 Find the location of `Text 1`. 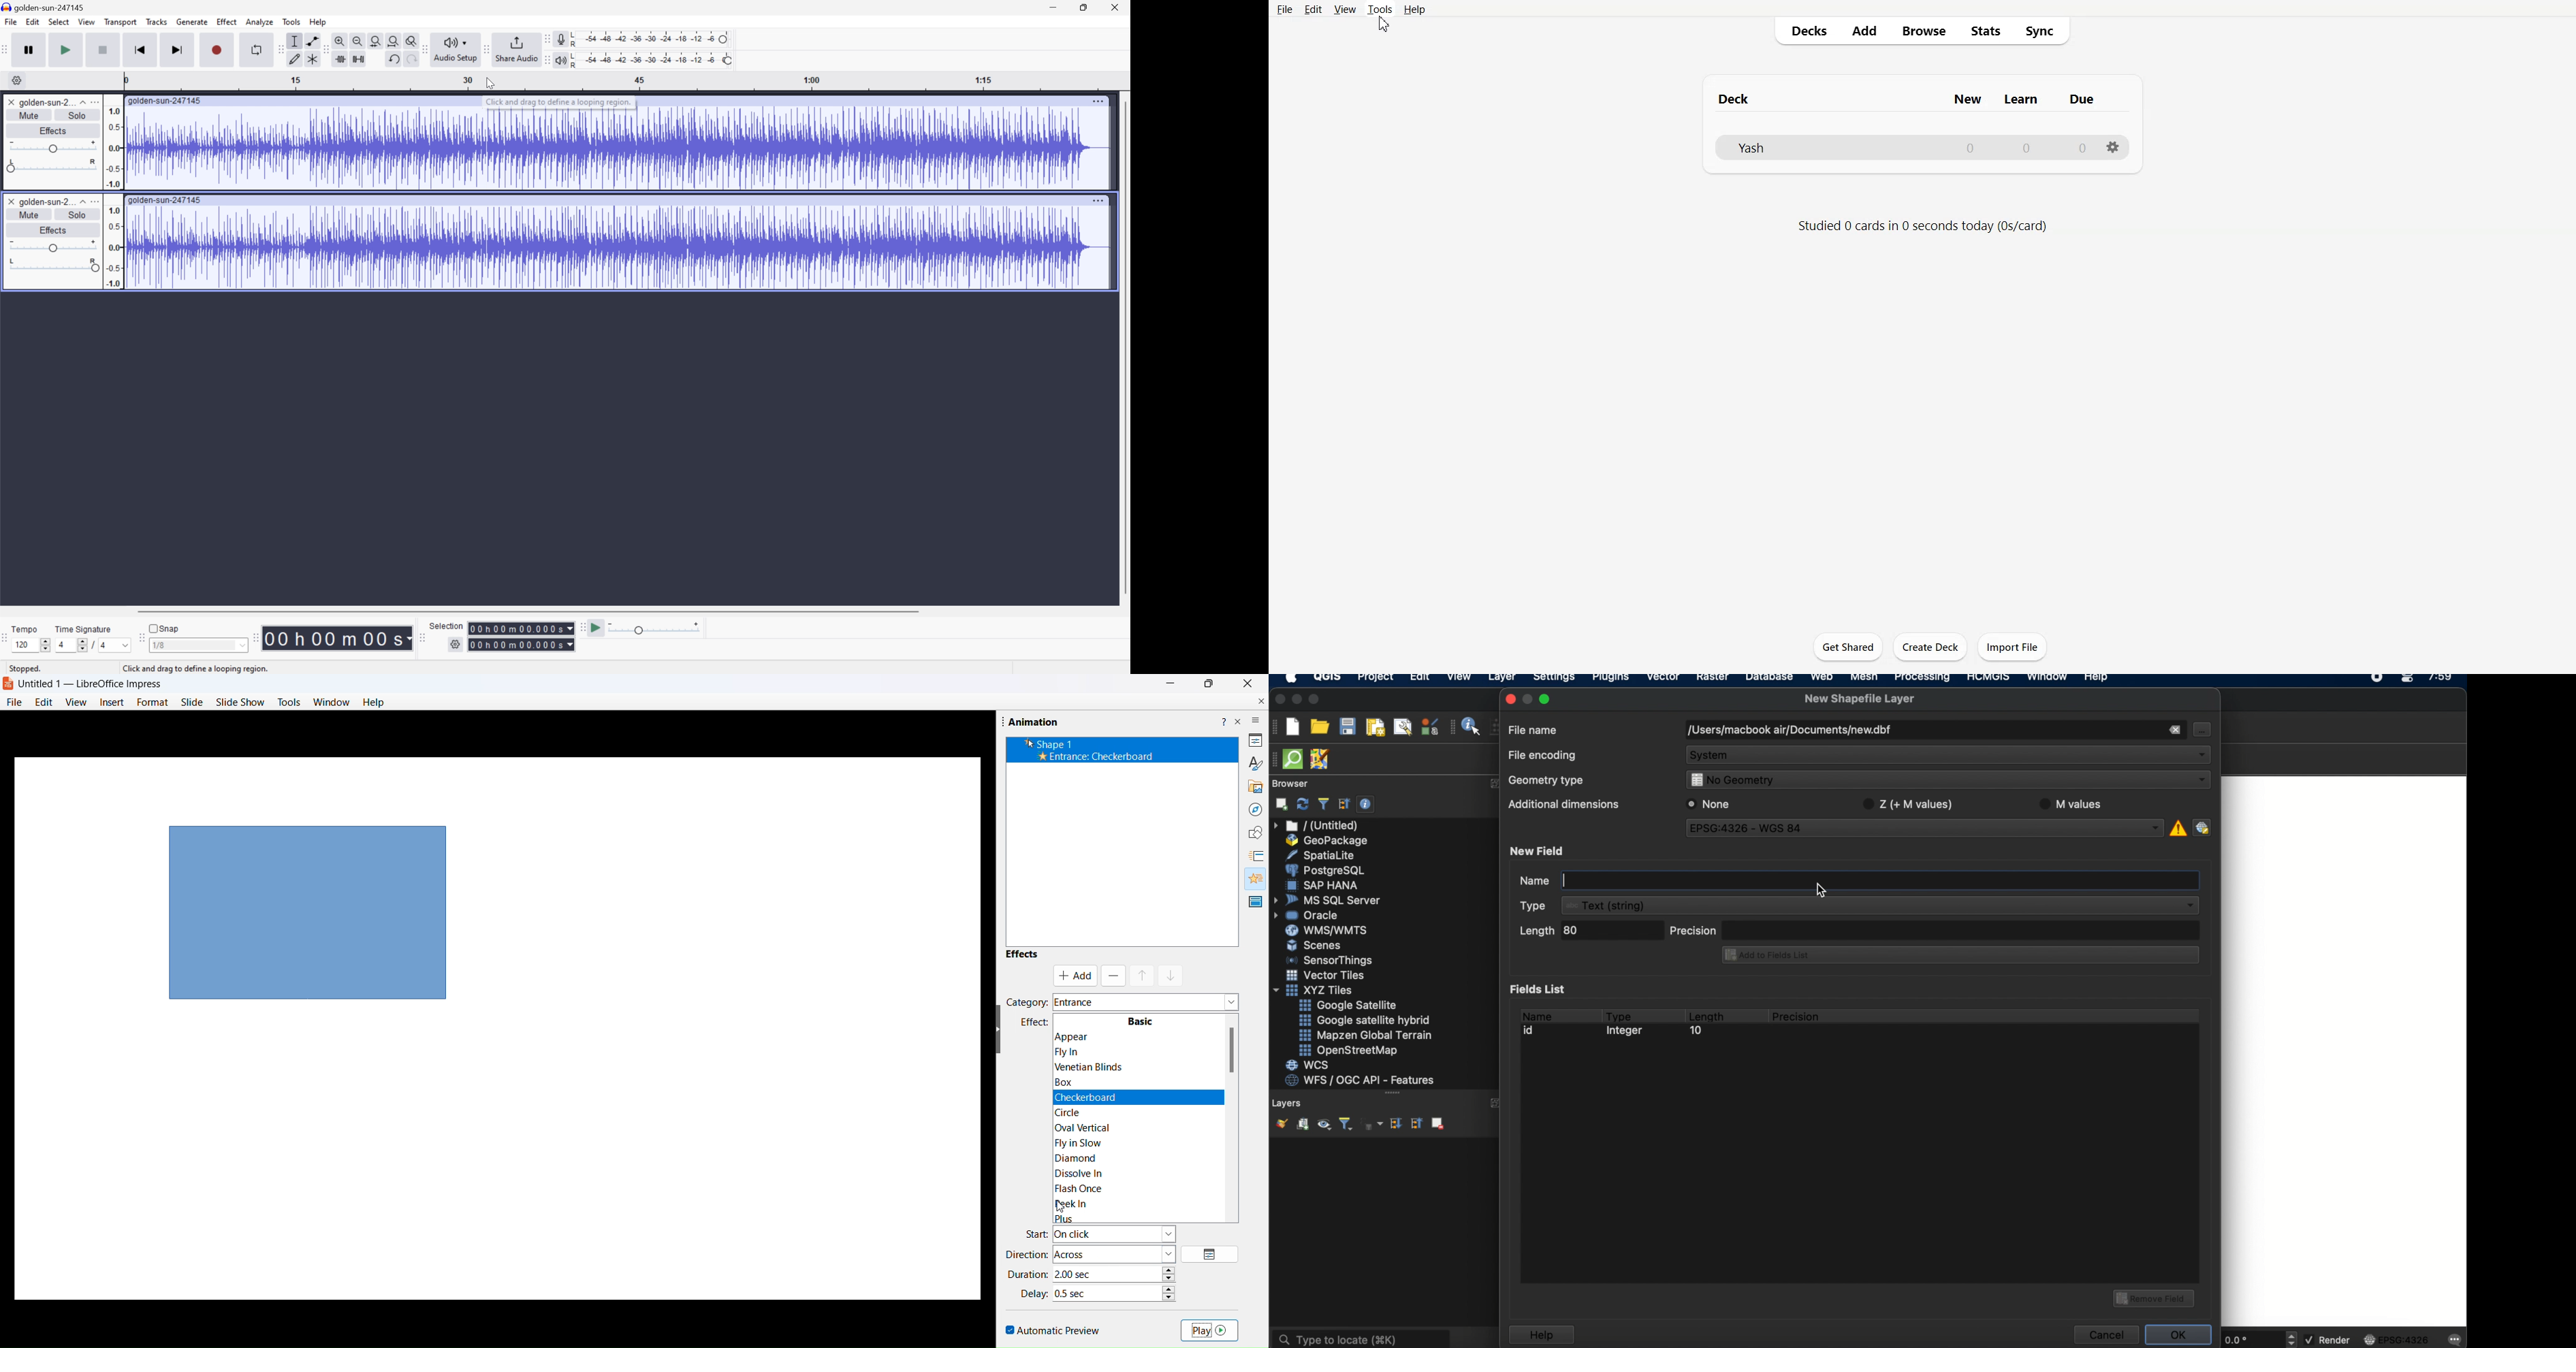

Text 1 is located at coordinates (1734, 99).